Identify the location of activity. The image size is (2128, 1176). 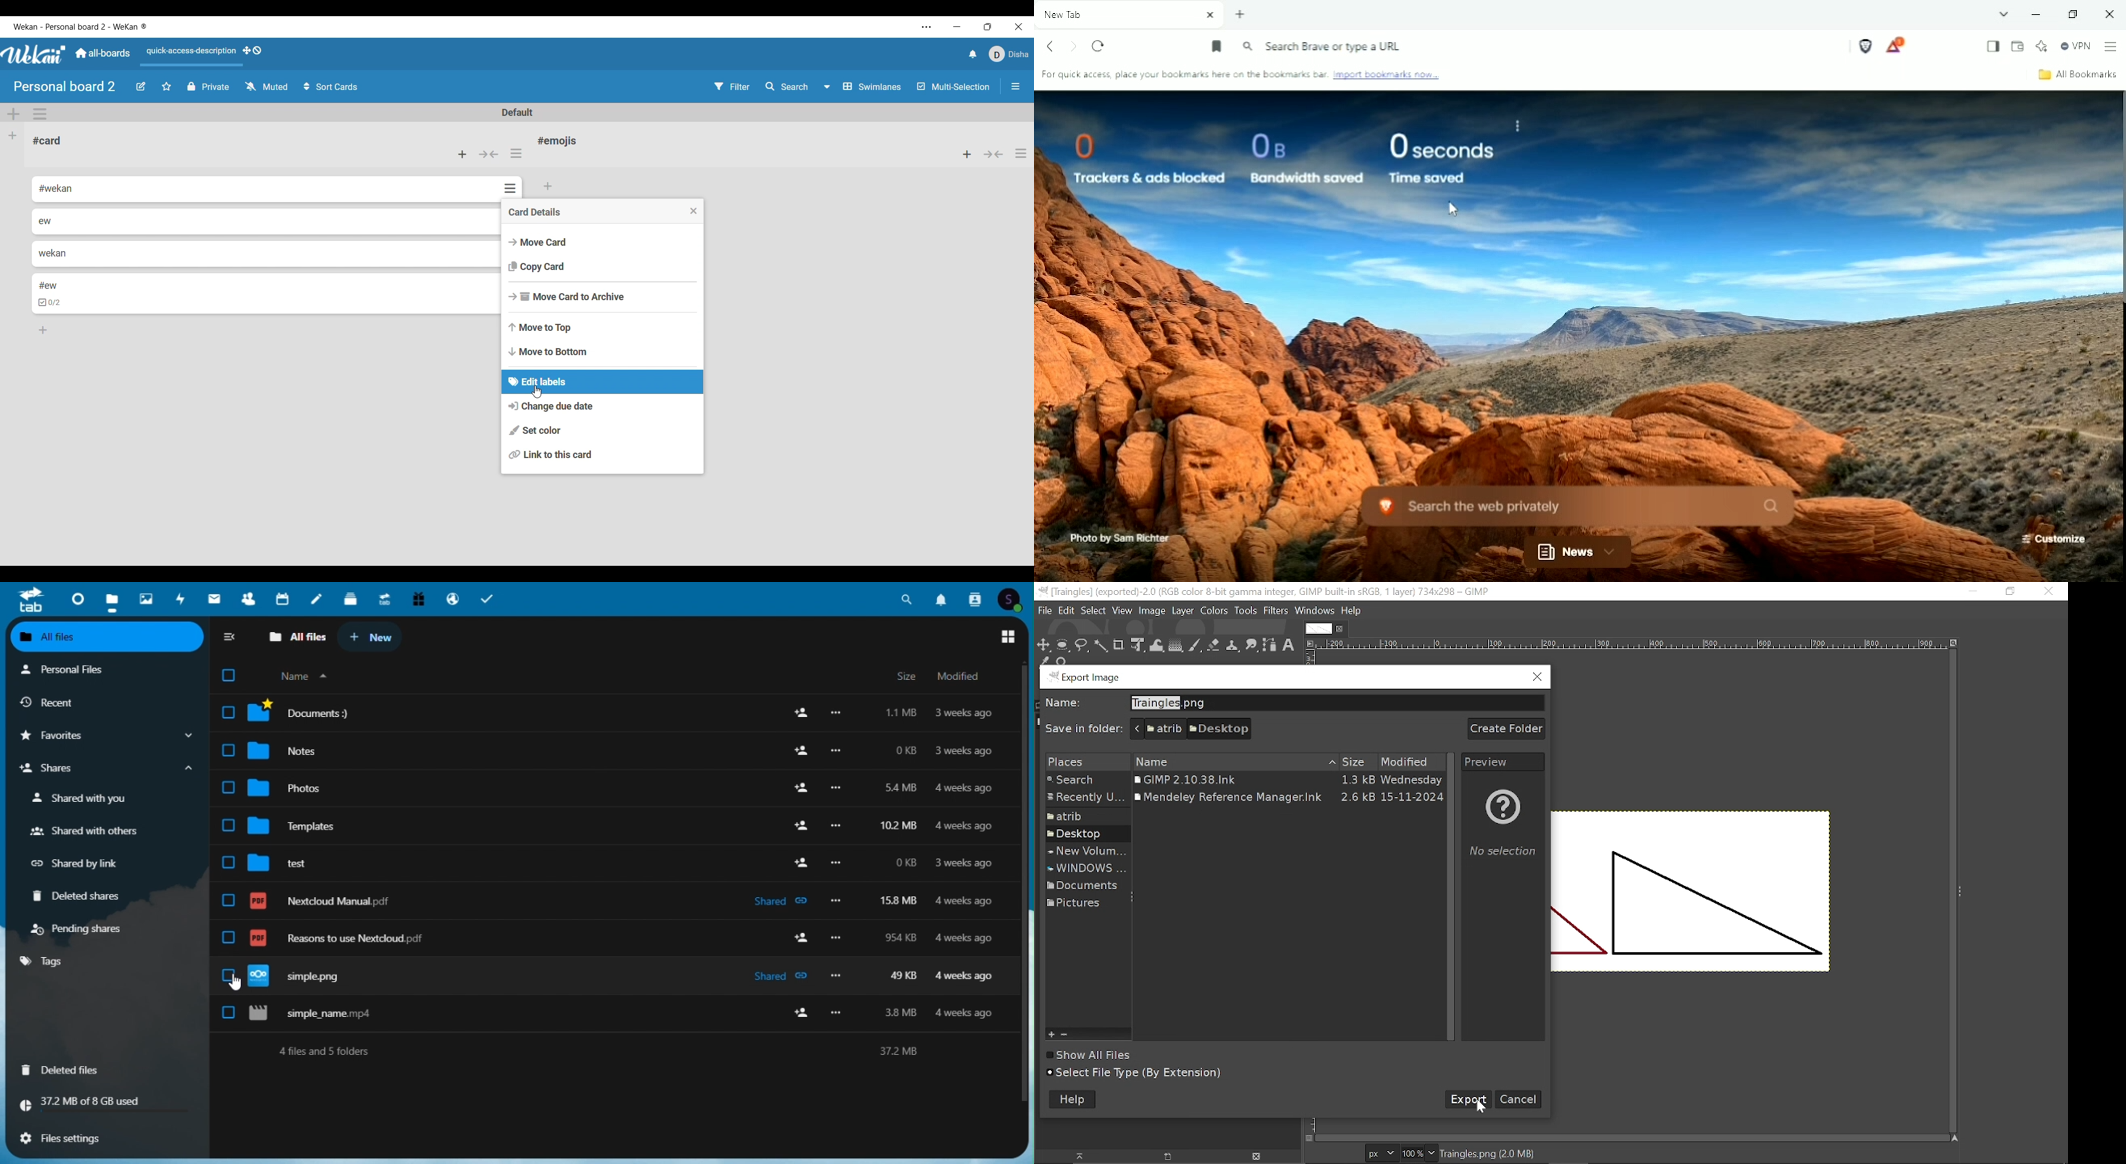
(183, 598).